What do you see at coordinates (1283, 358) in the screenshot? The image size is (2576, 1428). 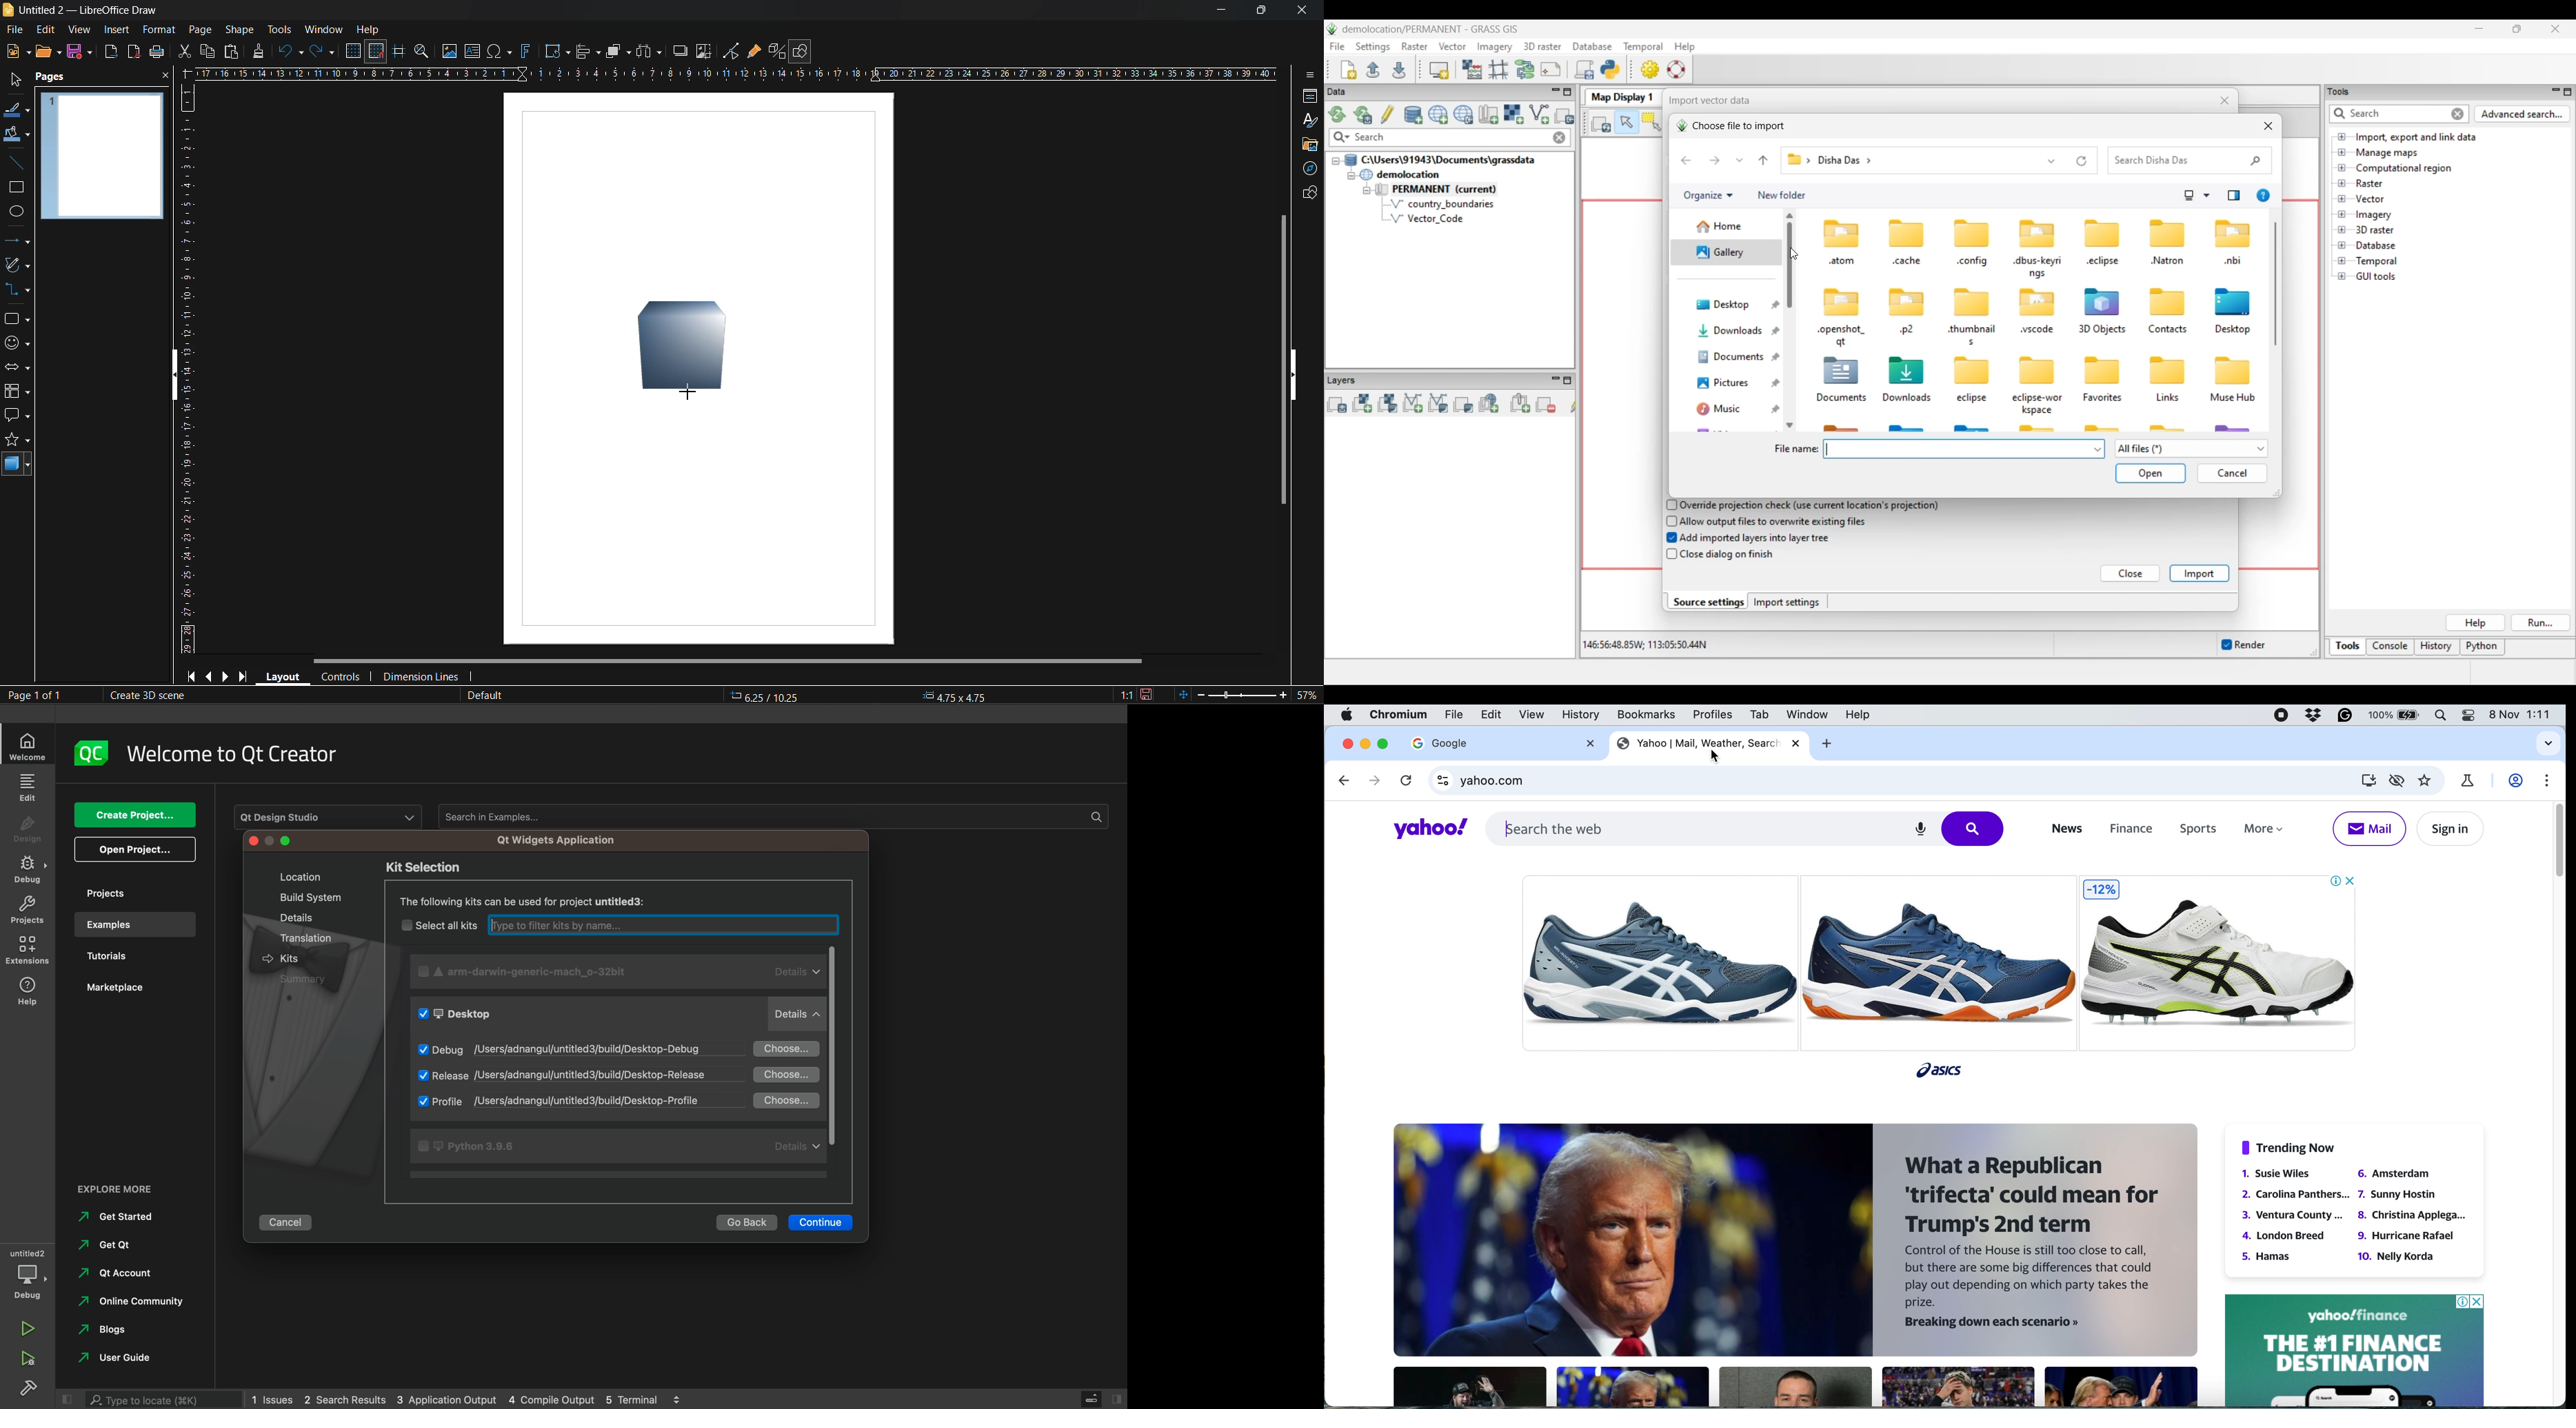 I see `vertical scroll bar` at bounding box center [1283, 358].